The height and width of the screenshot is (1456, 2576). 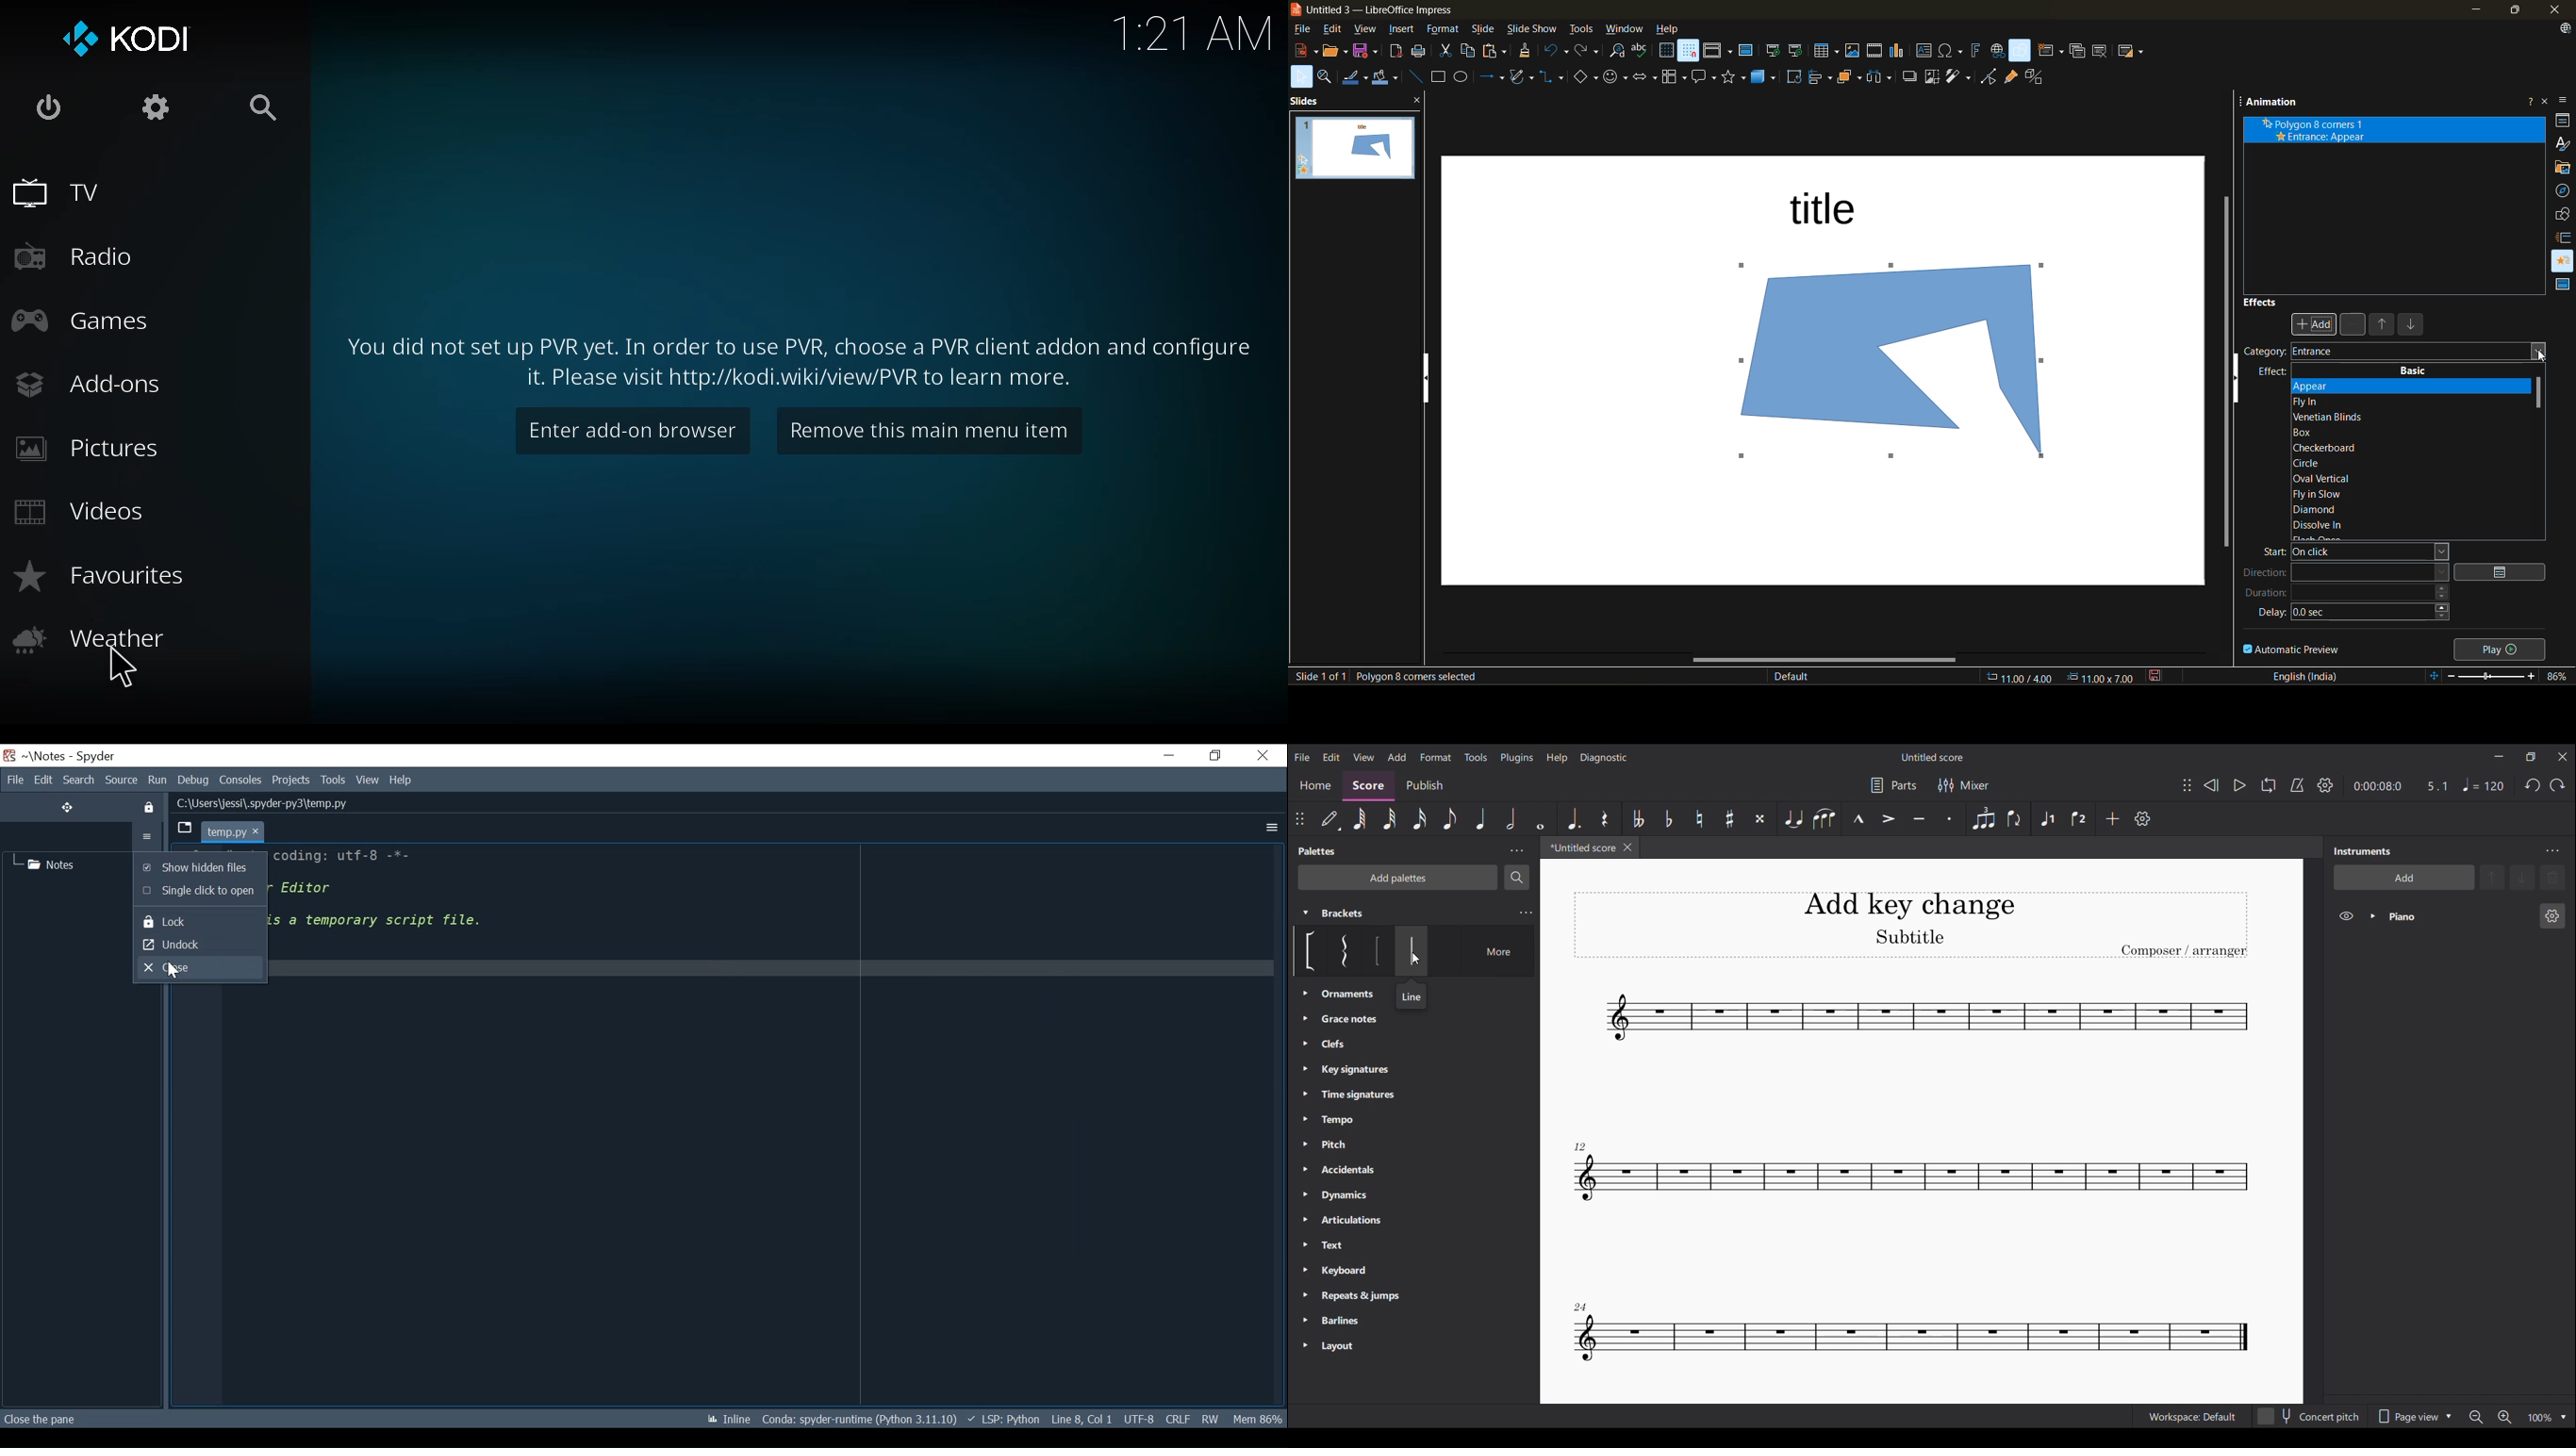 What do you see at coordinates (1617, 52) in the screenshot?
I see `find and replace` at bounding box center [1617, 52].